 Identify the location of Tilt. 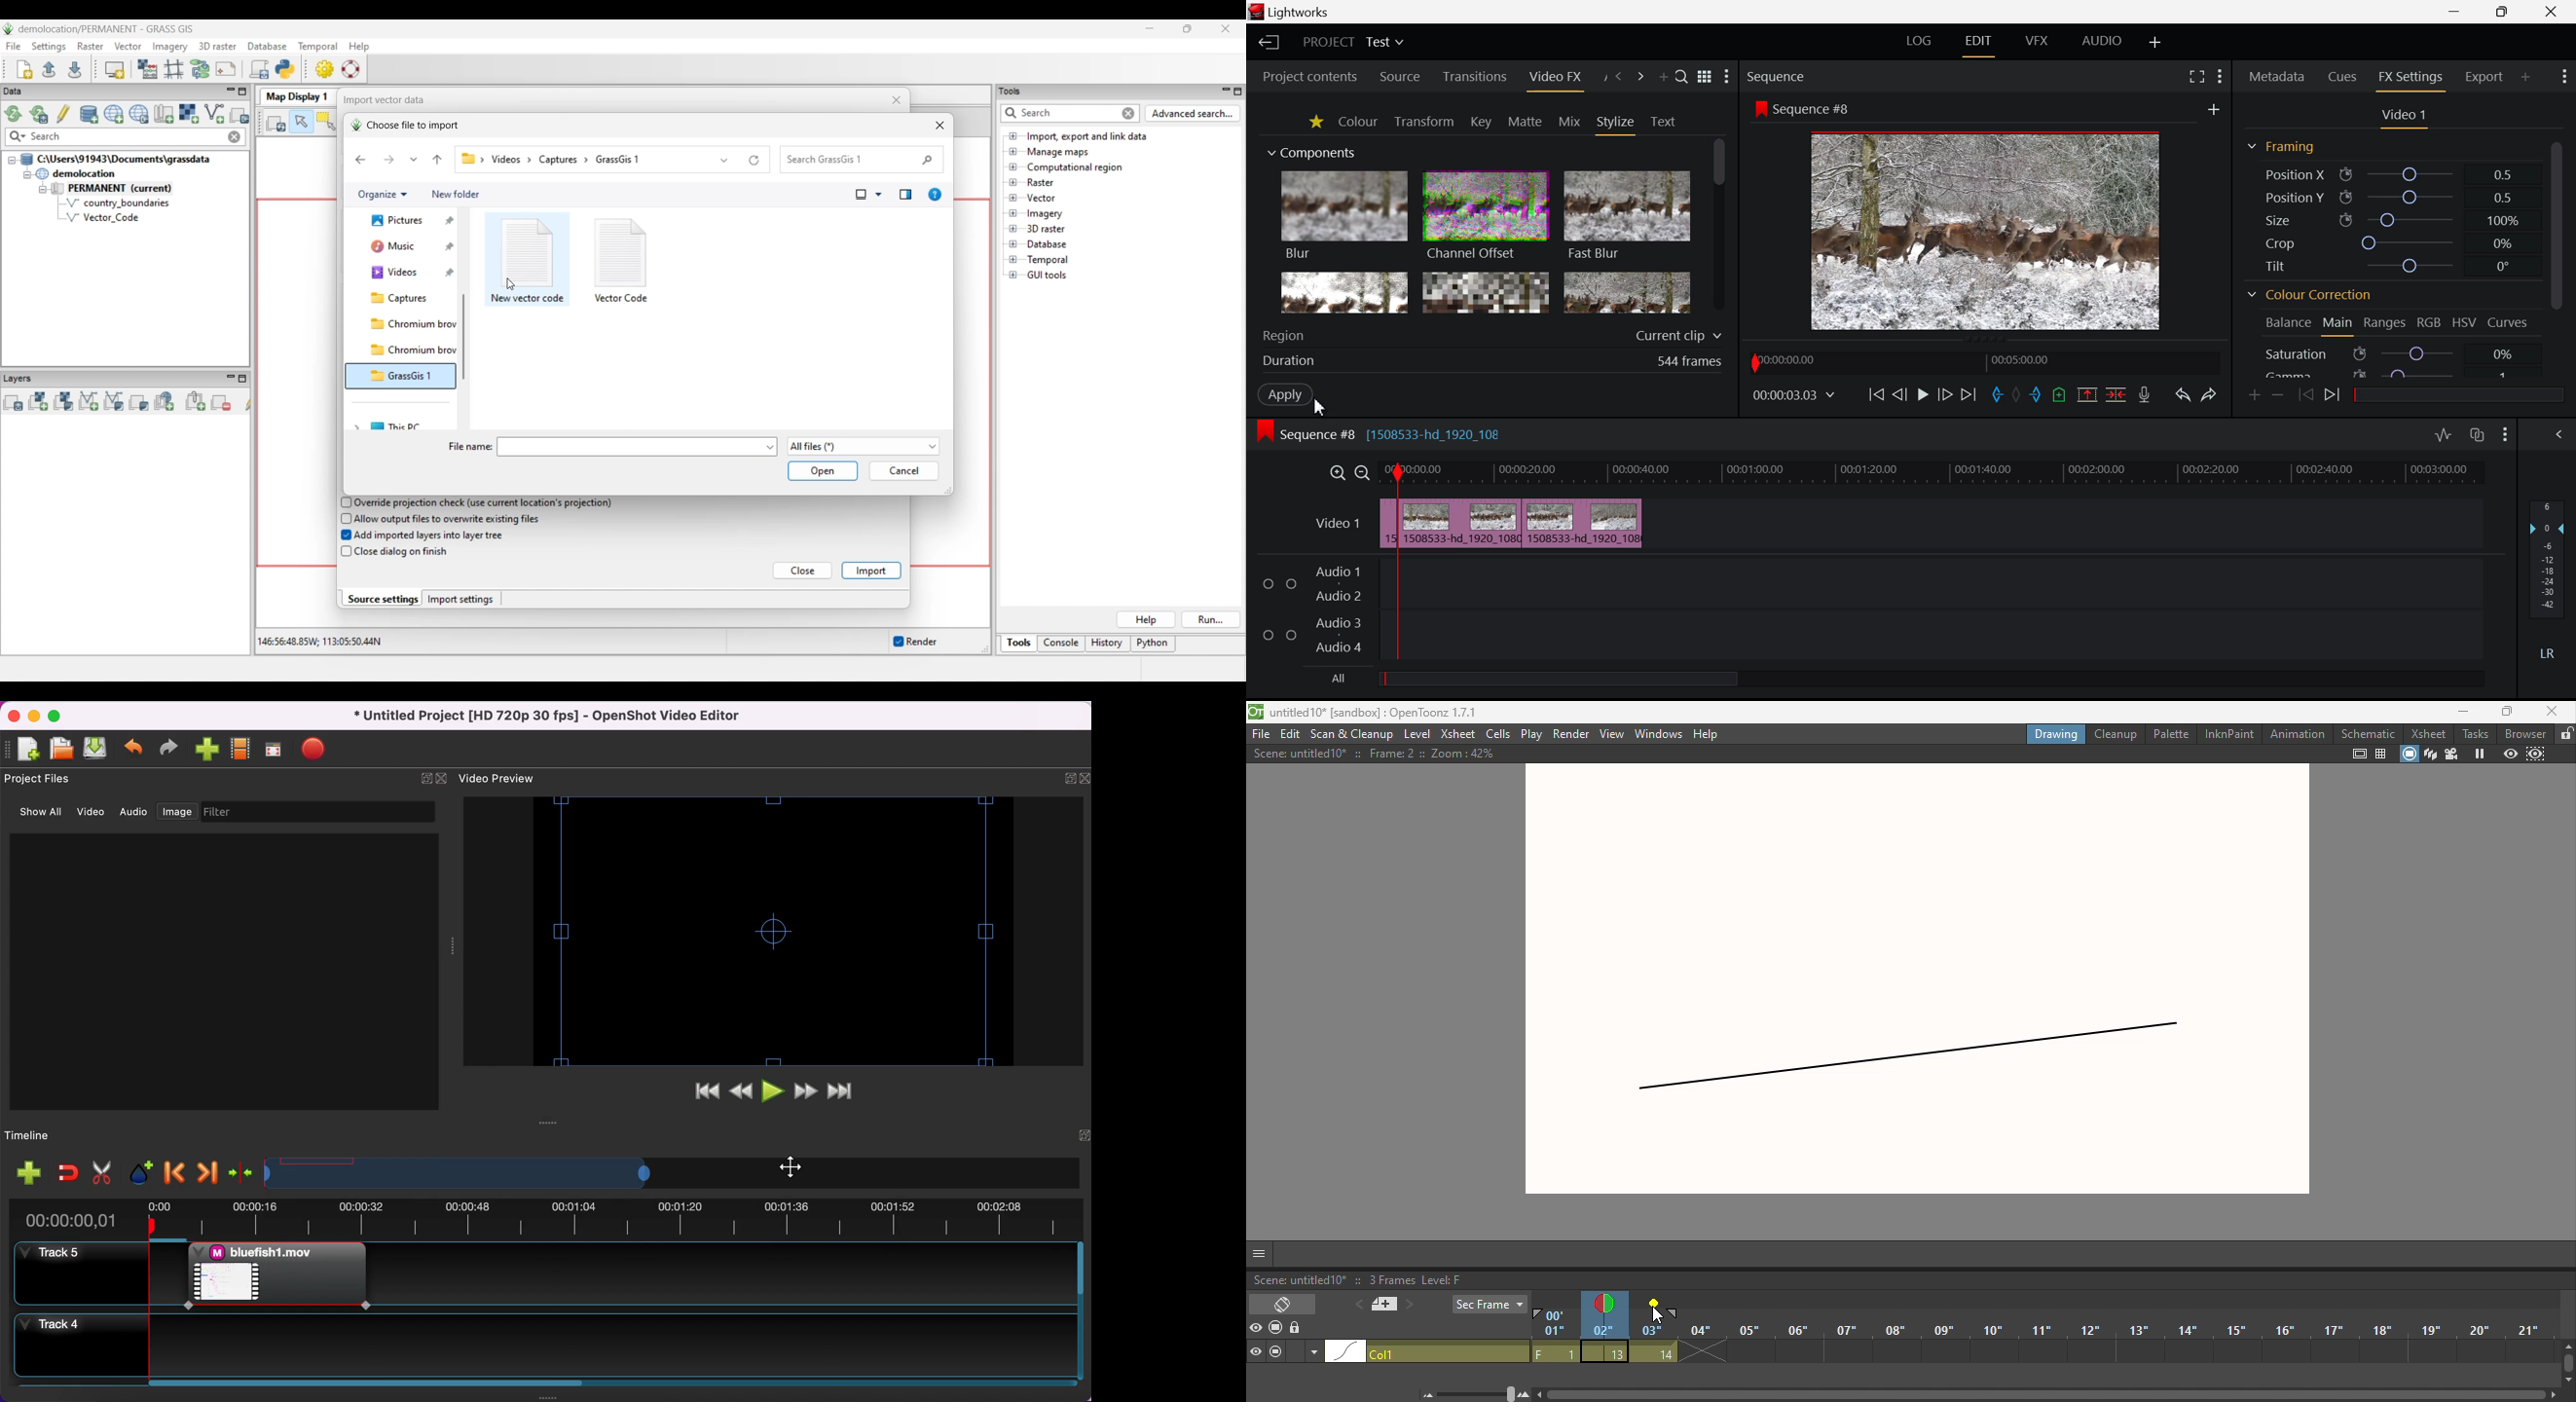
(2386, 266).